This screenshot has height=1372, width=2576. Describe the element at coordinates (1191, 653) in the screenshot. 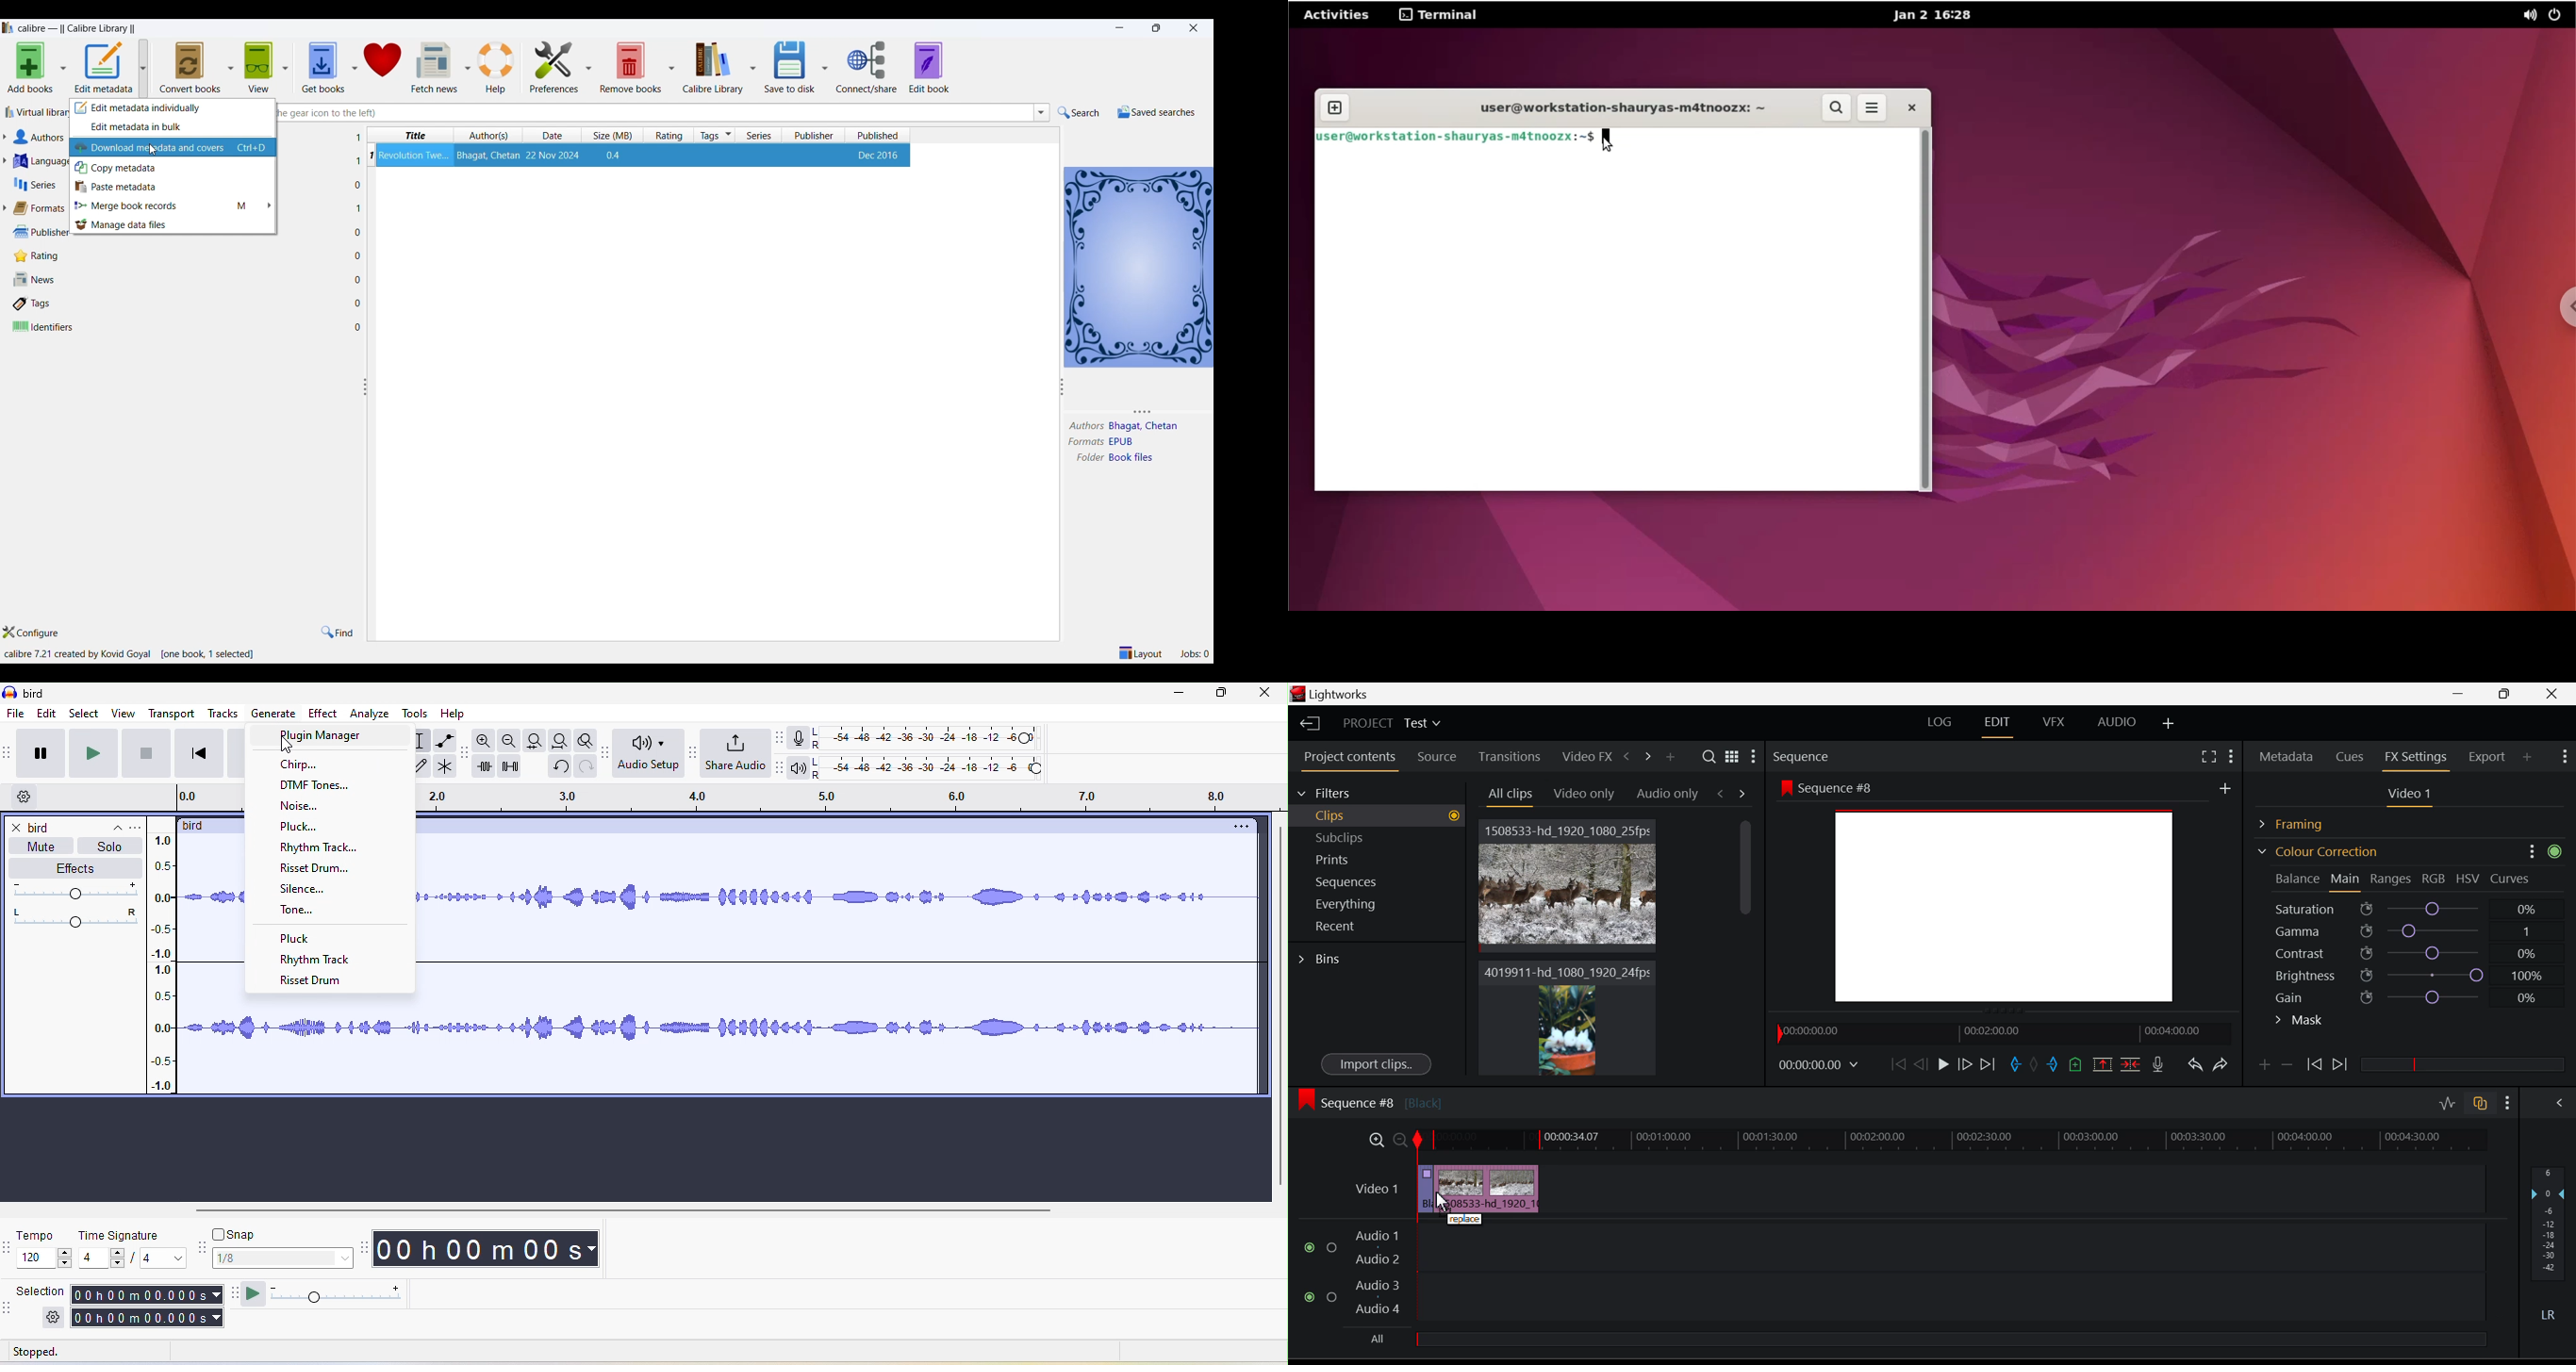

I see `jobs` at that location.